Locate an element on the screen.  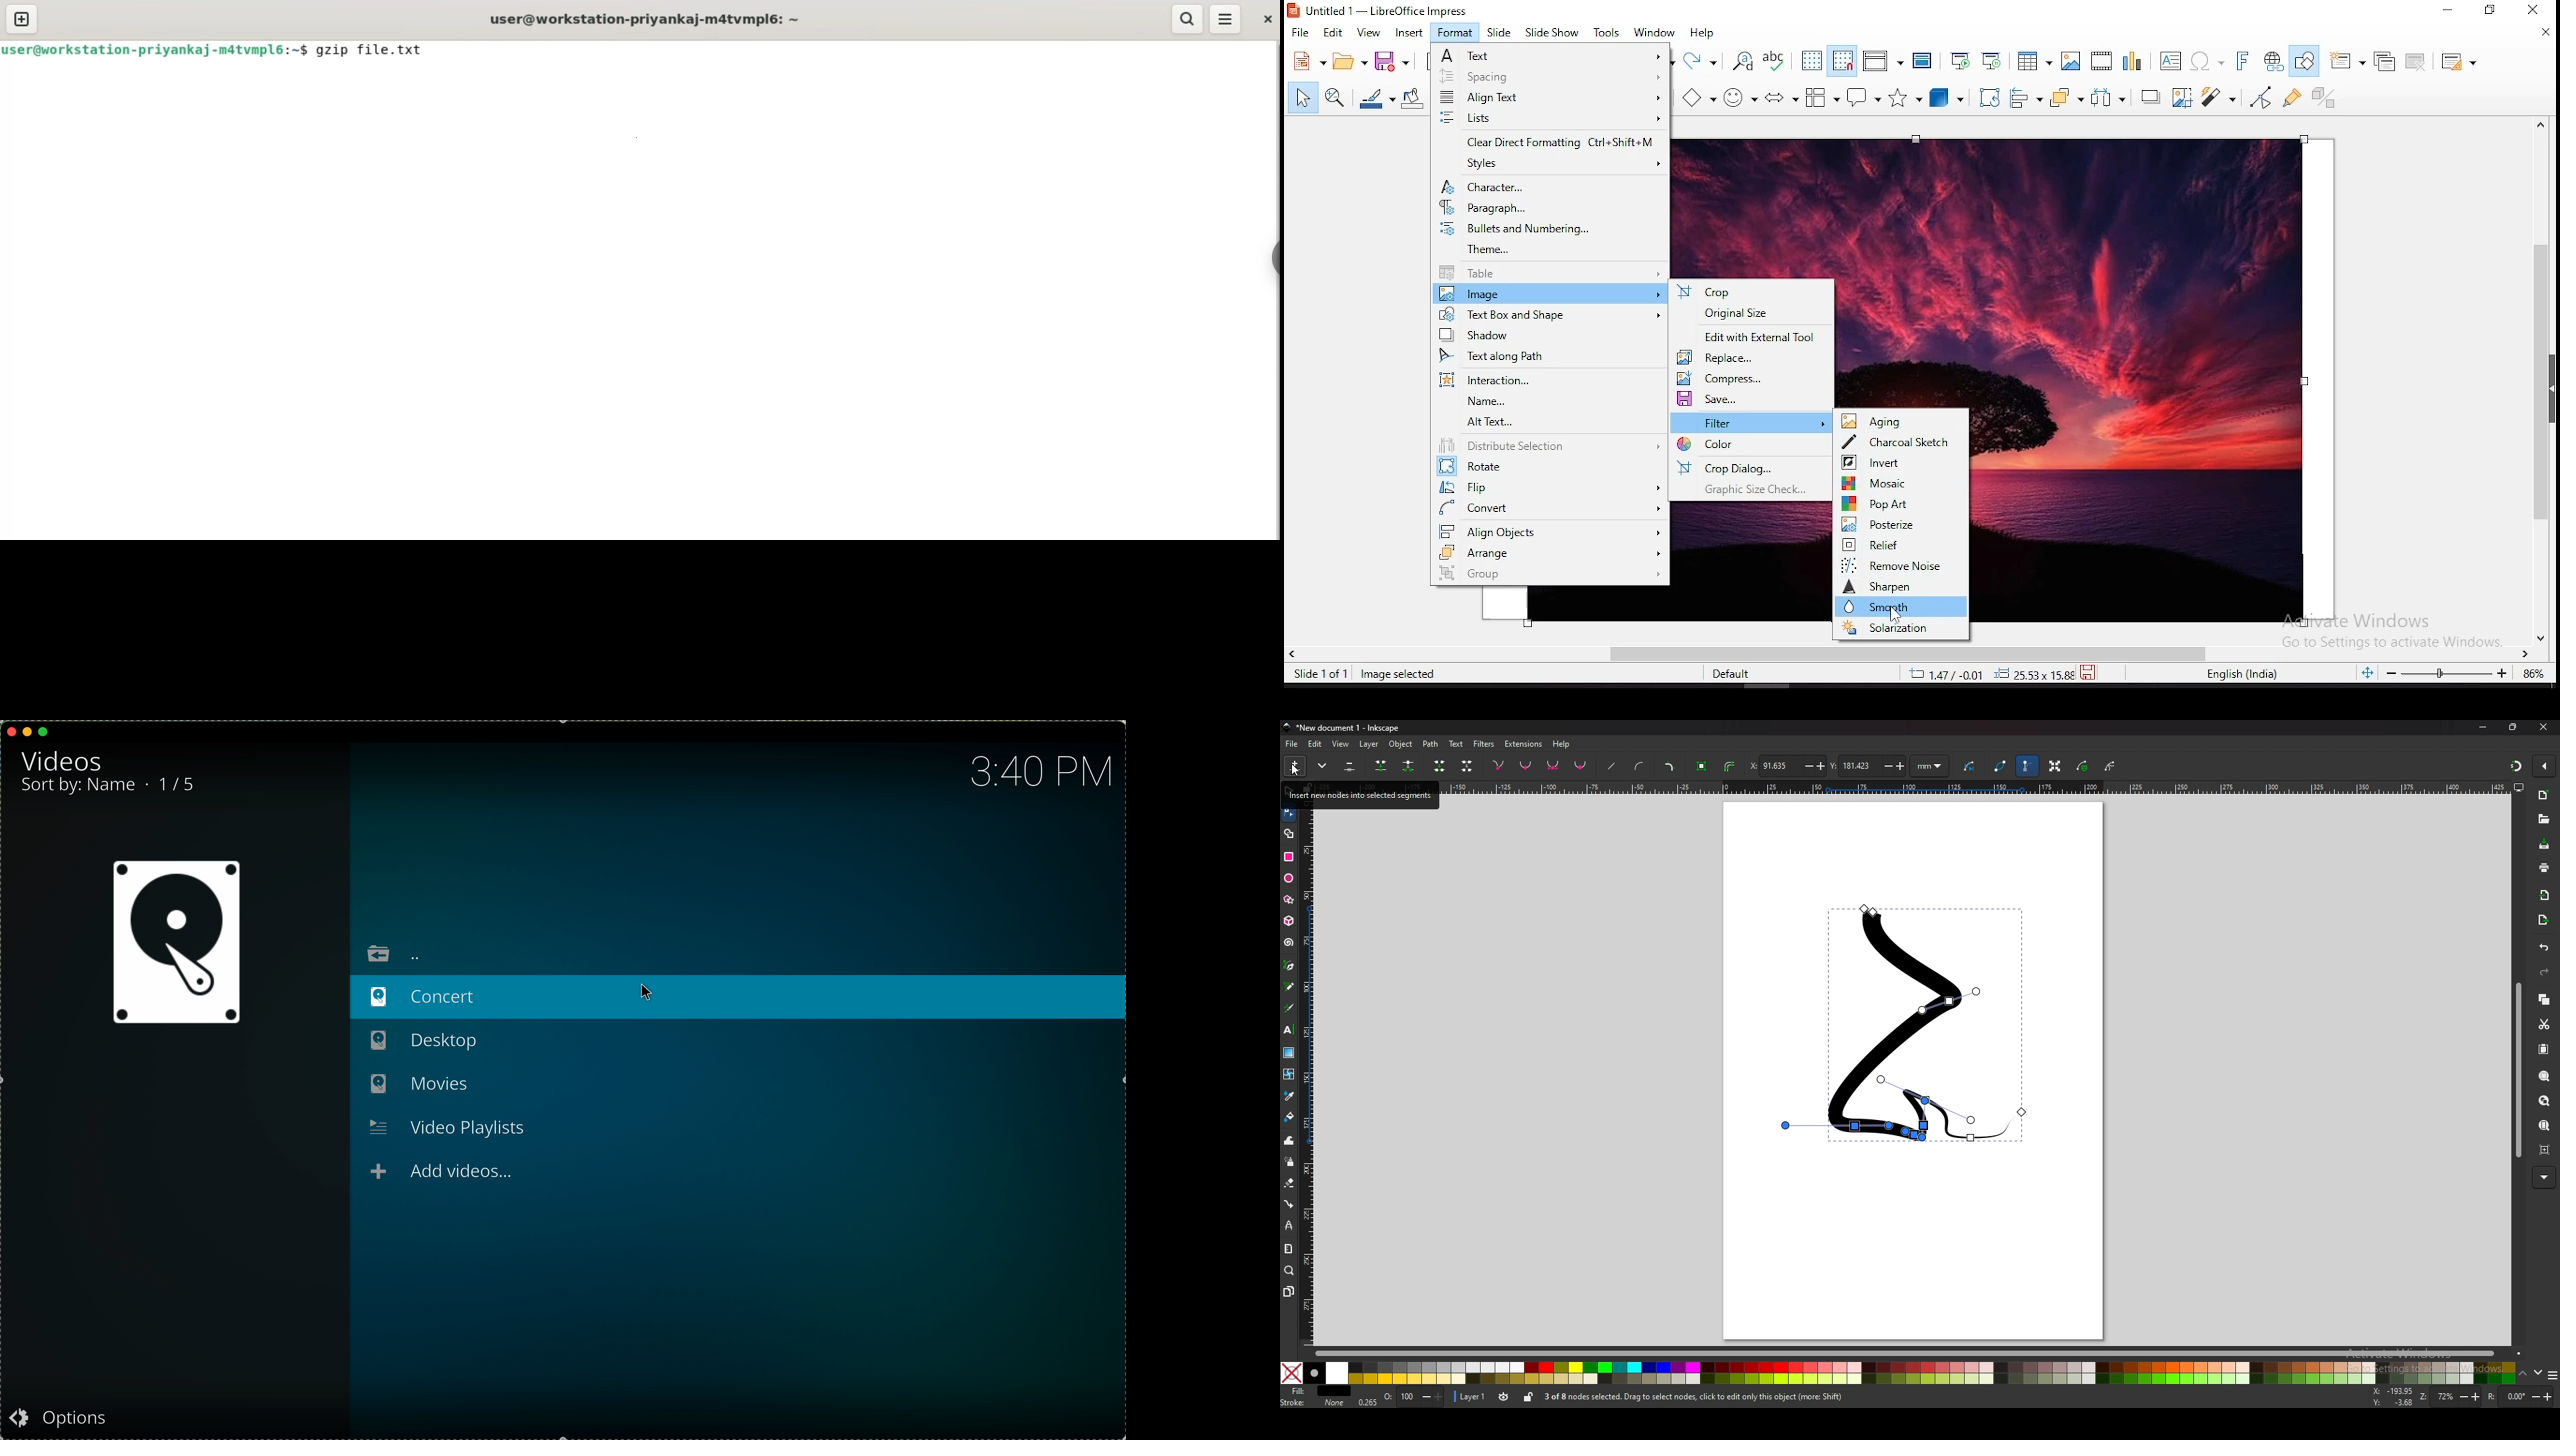
Options is located at coordinates (63, 1416).